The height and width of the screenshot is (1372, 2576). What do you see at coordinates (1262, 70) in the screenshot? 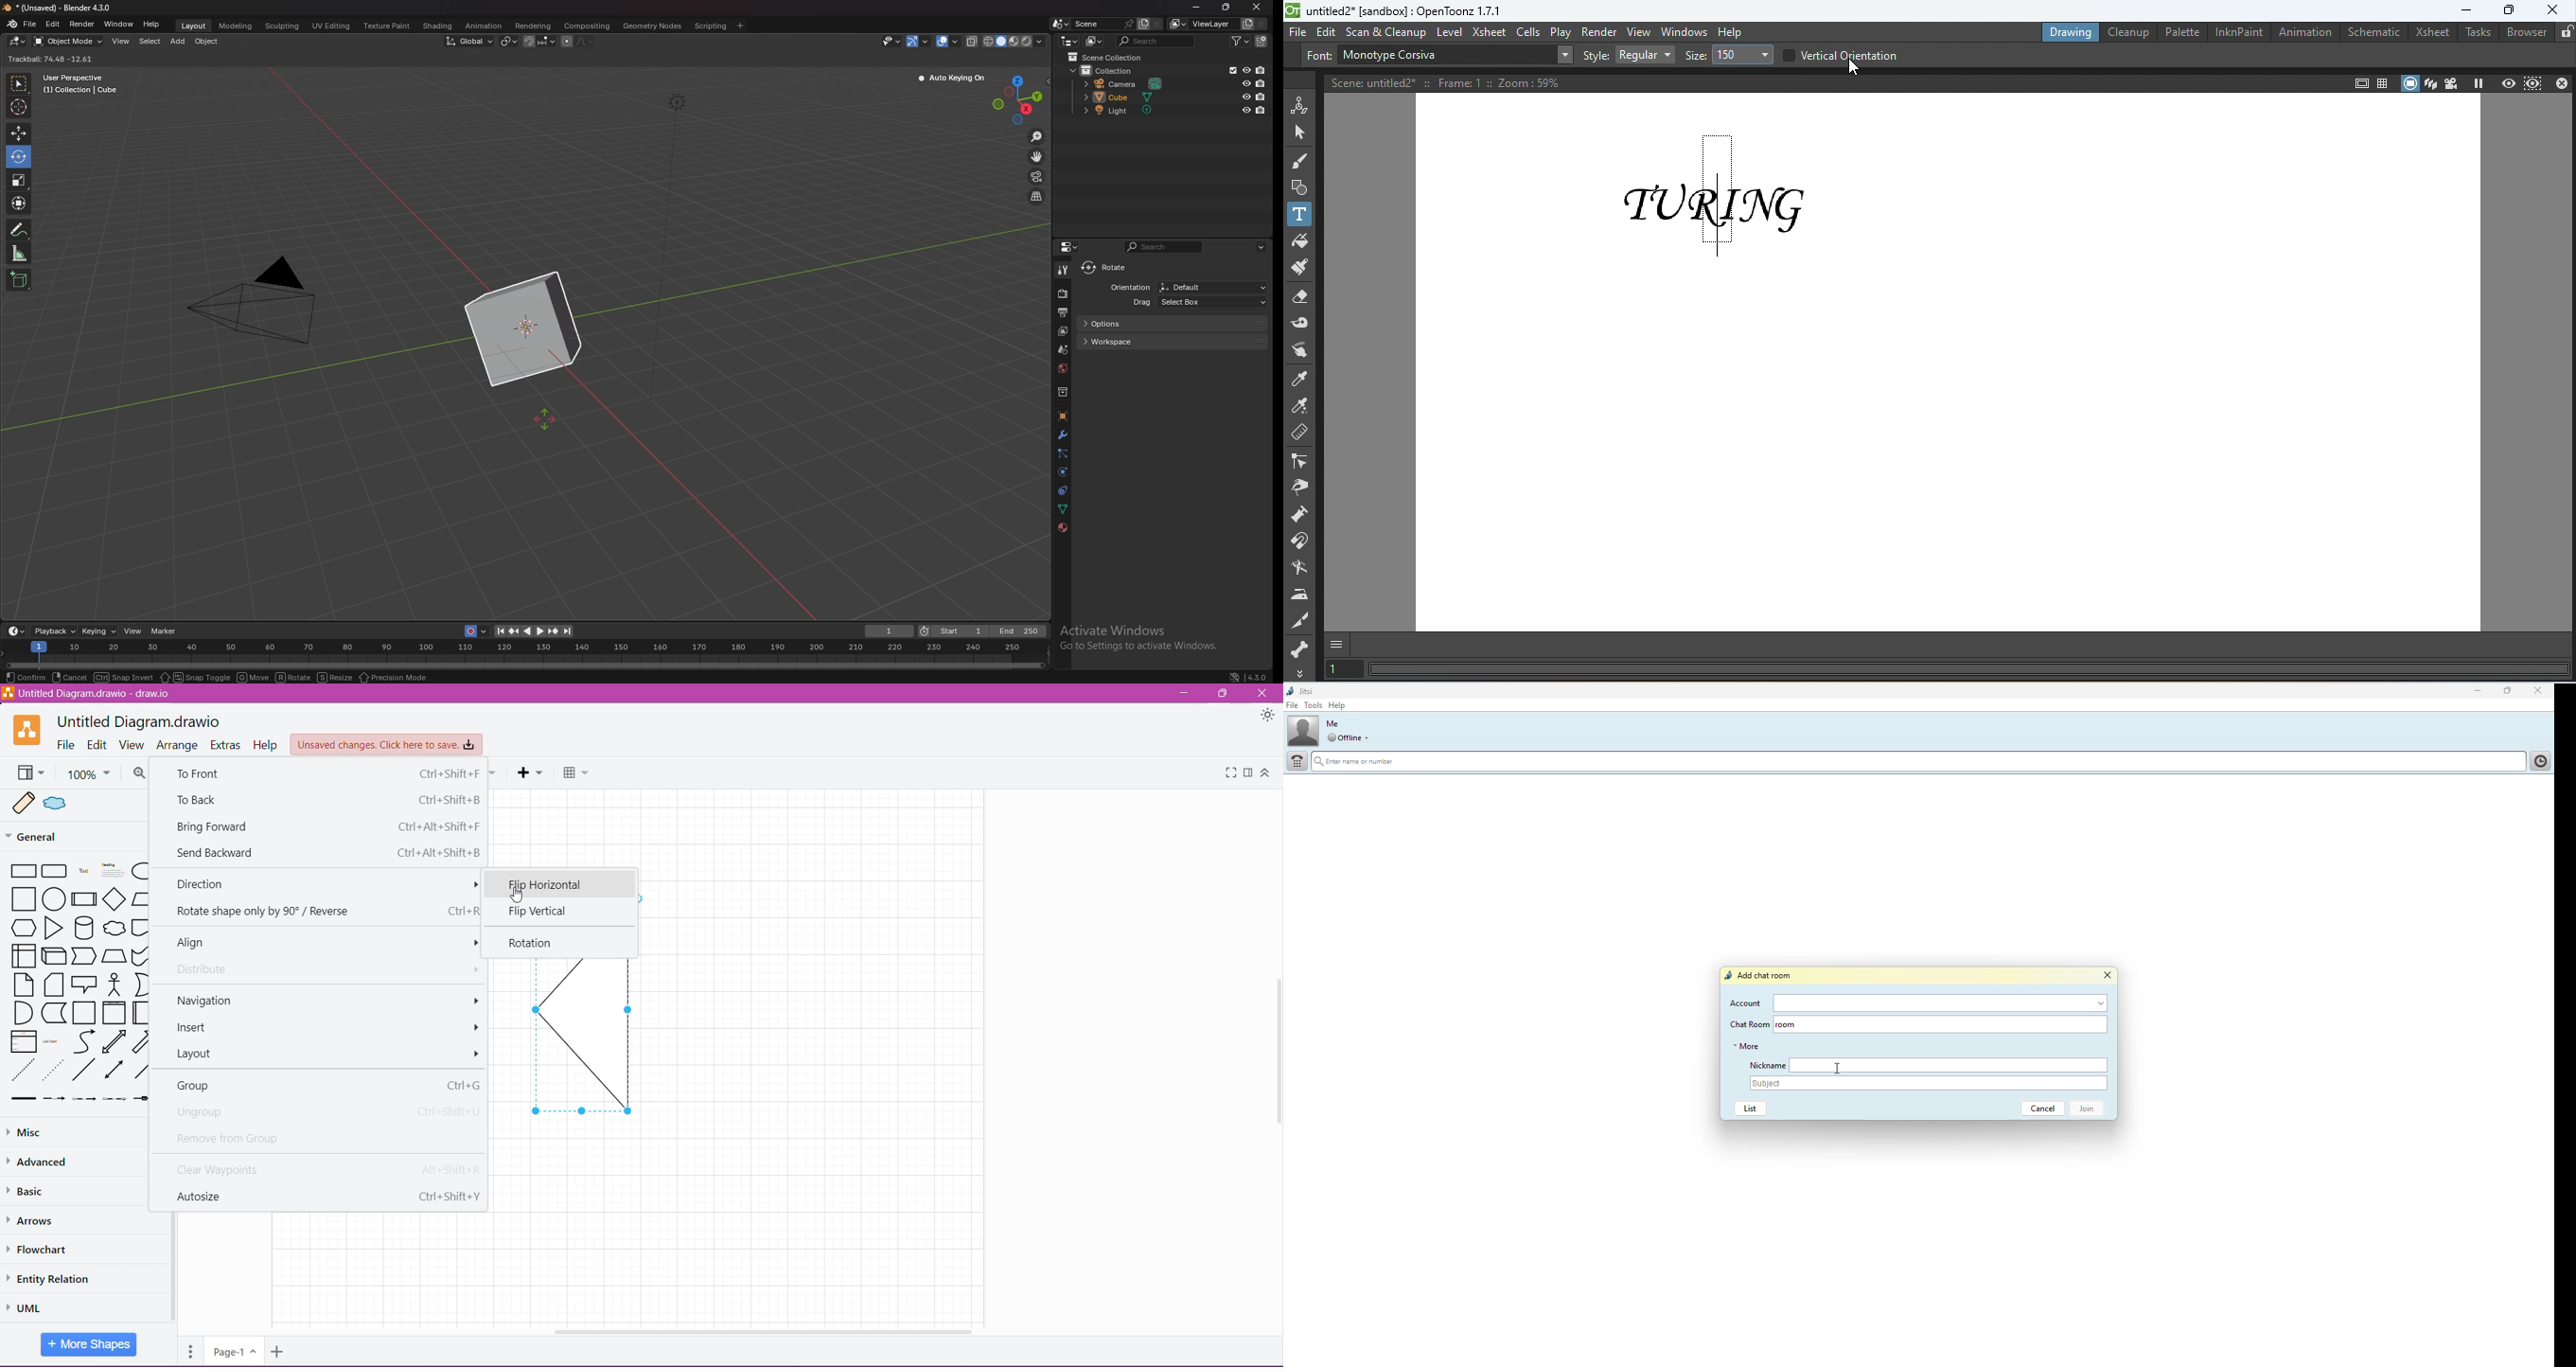
I see `disable in render` at bounding box center [1262, 70].